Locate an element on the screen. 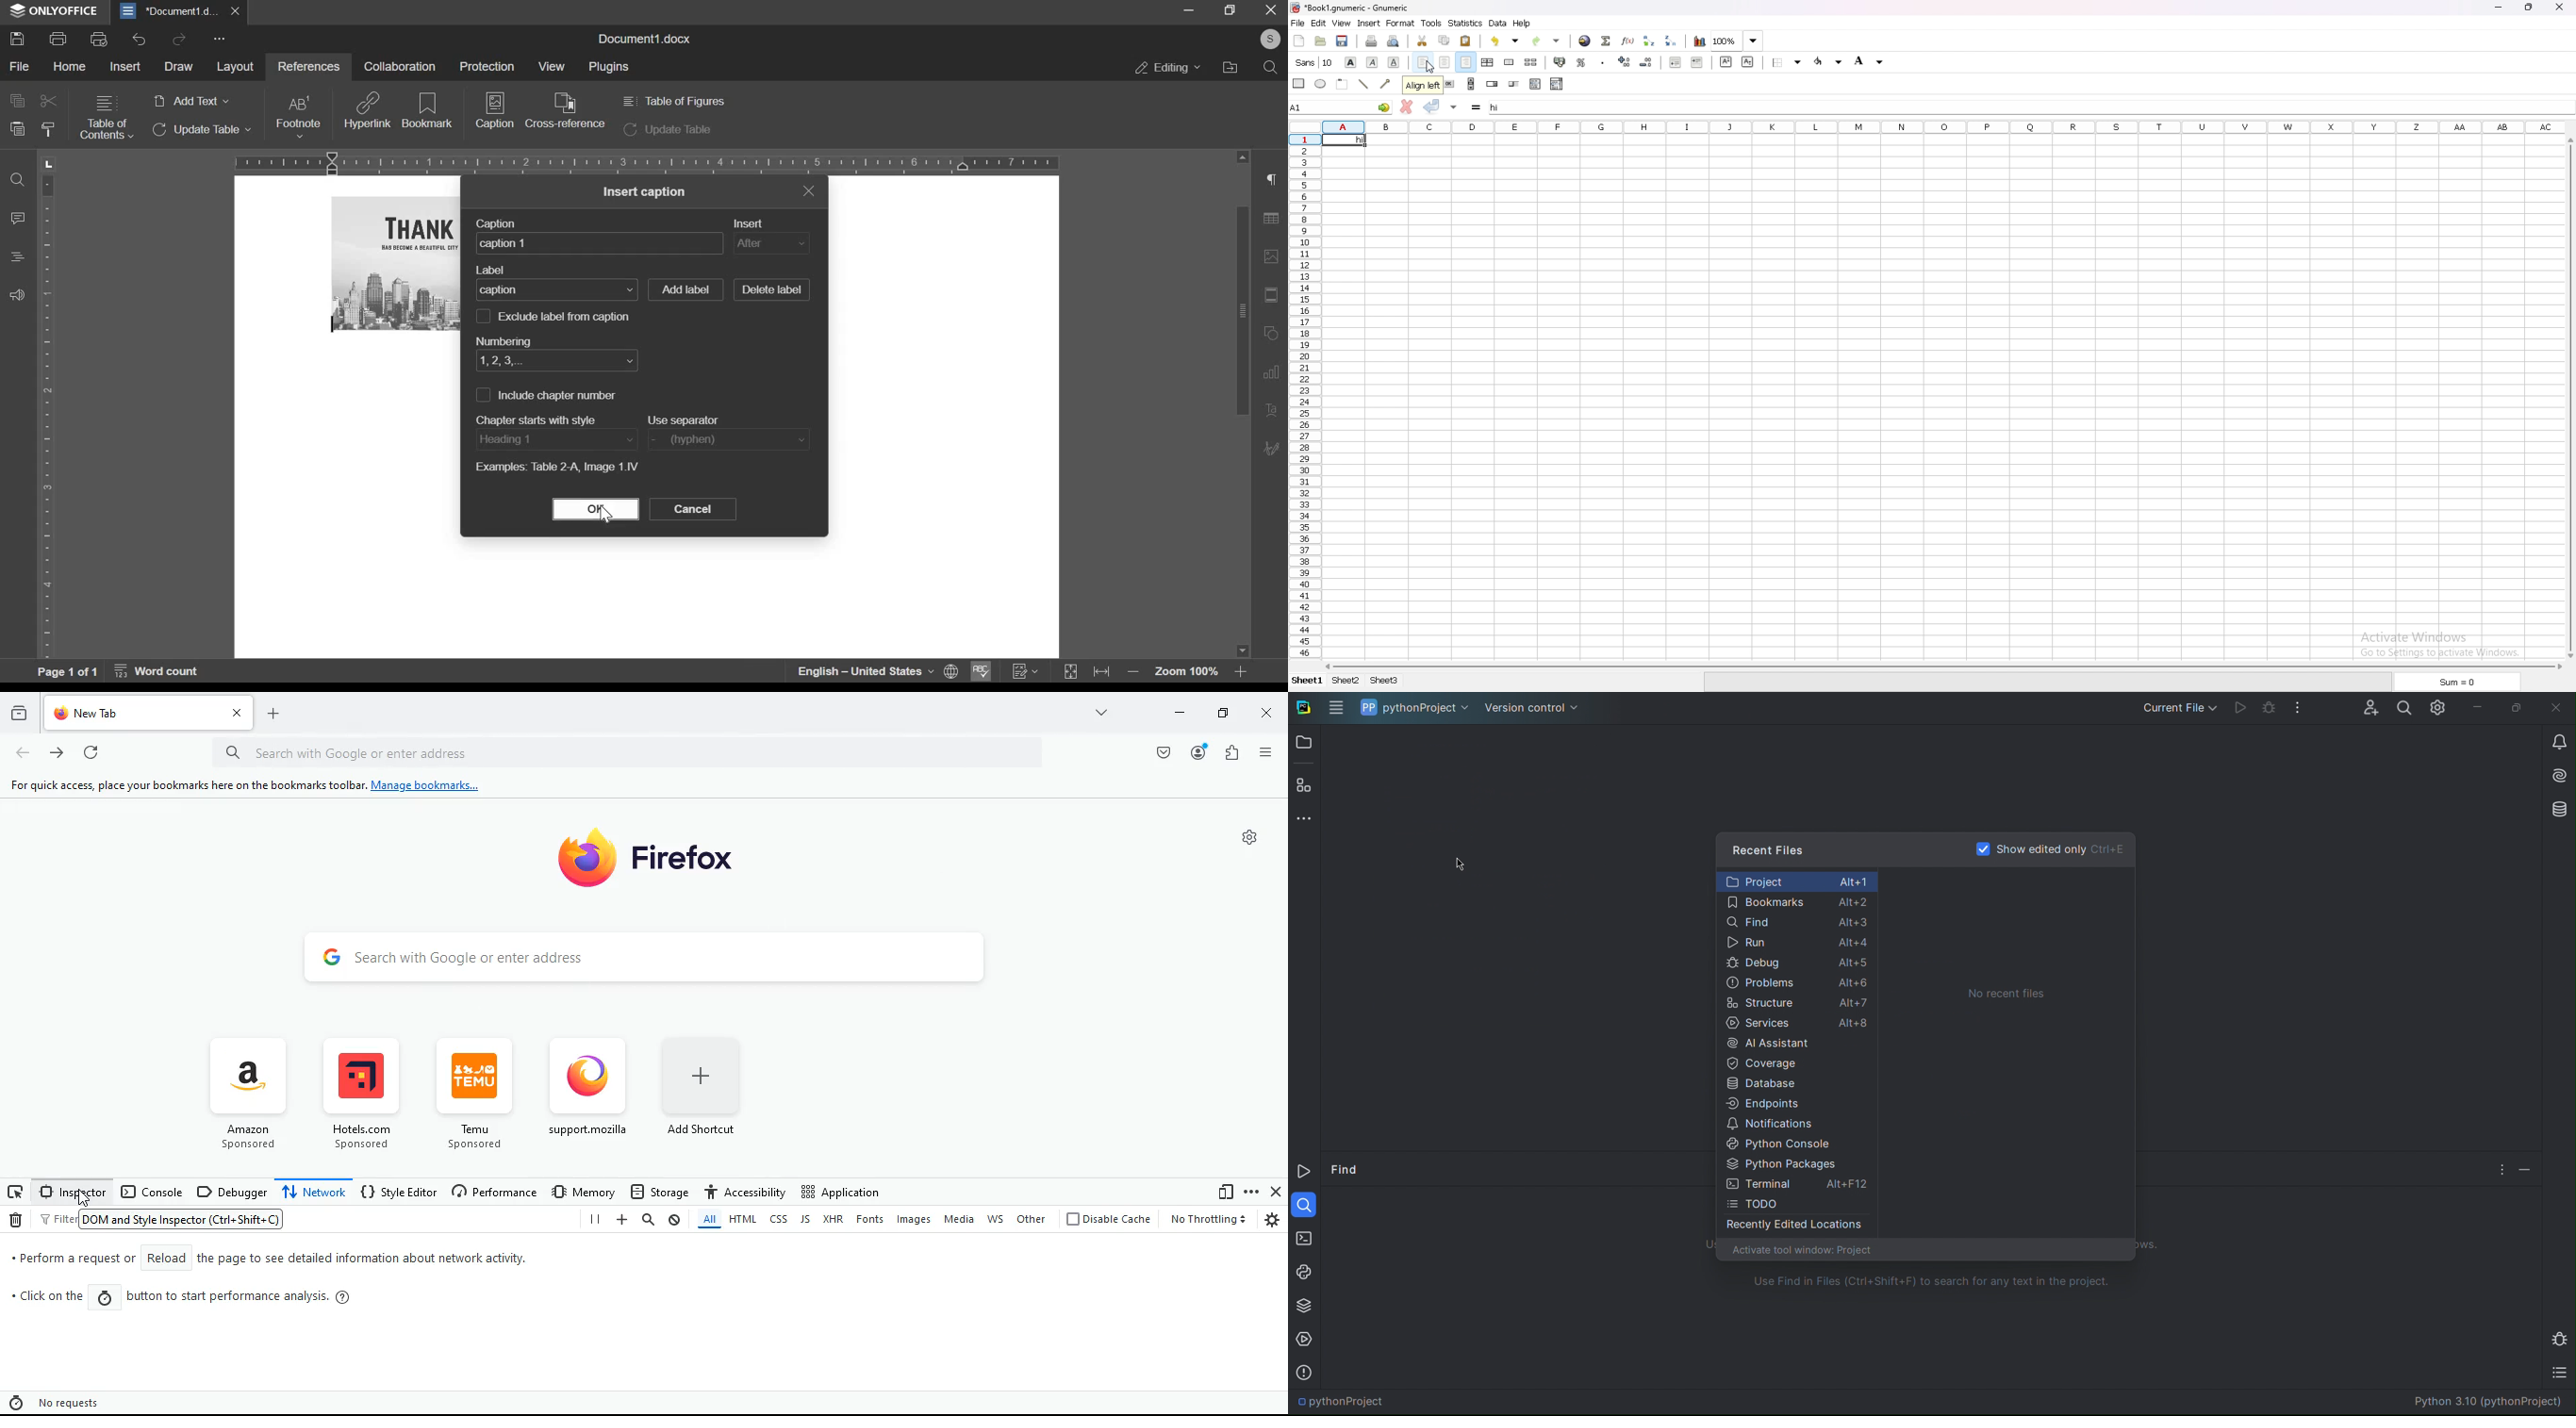  footnote is located at coordinates (297, 117).